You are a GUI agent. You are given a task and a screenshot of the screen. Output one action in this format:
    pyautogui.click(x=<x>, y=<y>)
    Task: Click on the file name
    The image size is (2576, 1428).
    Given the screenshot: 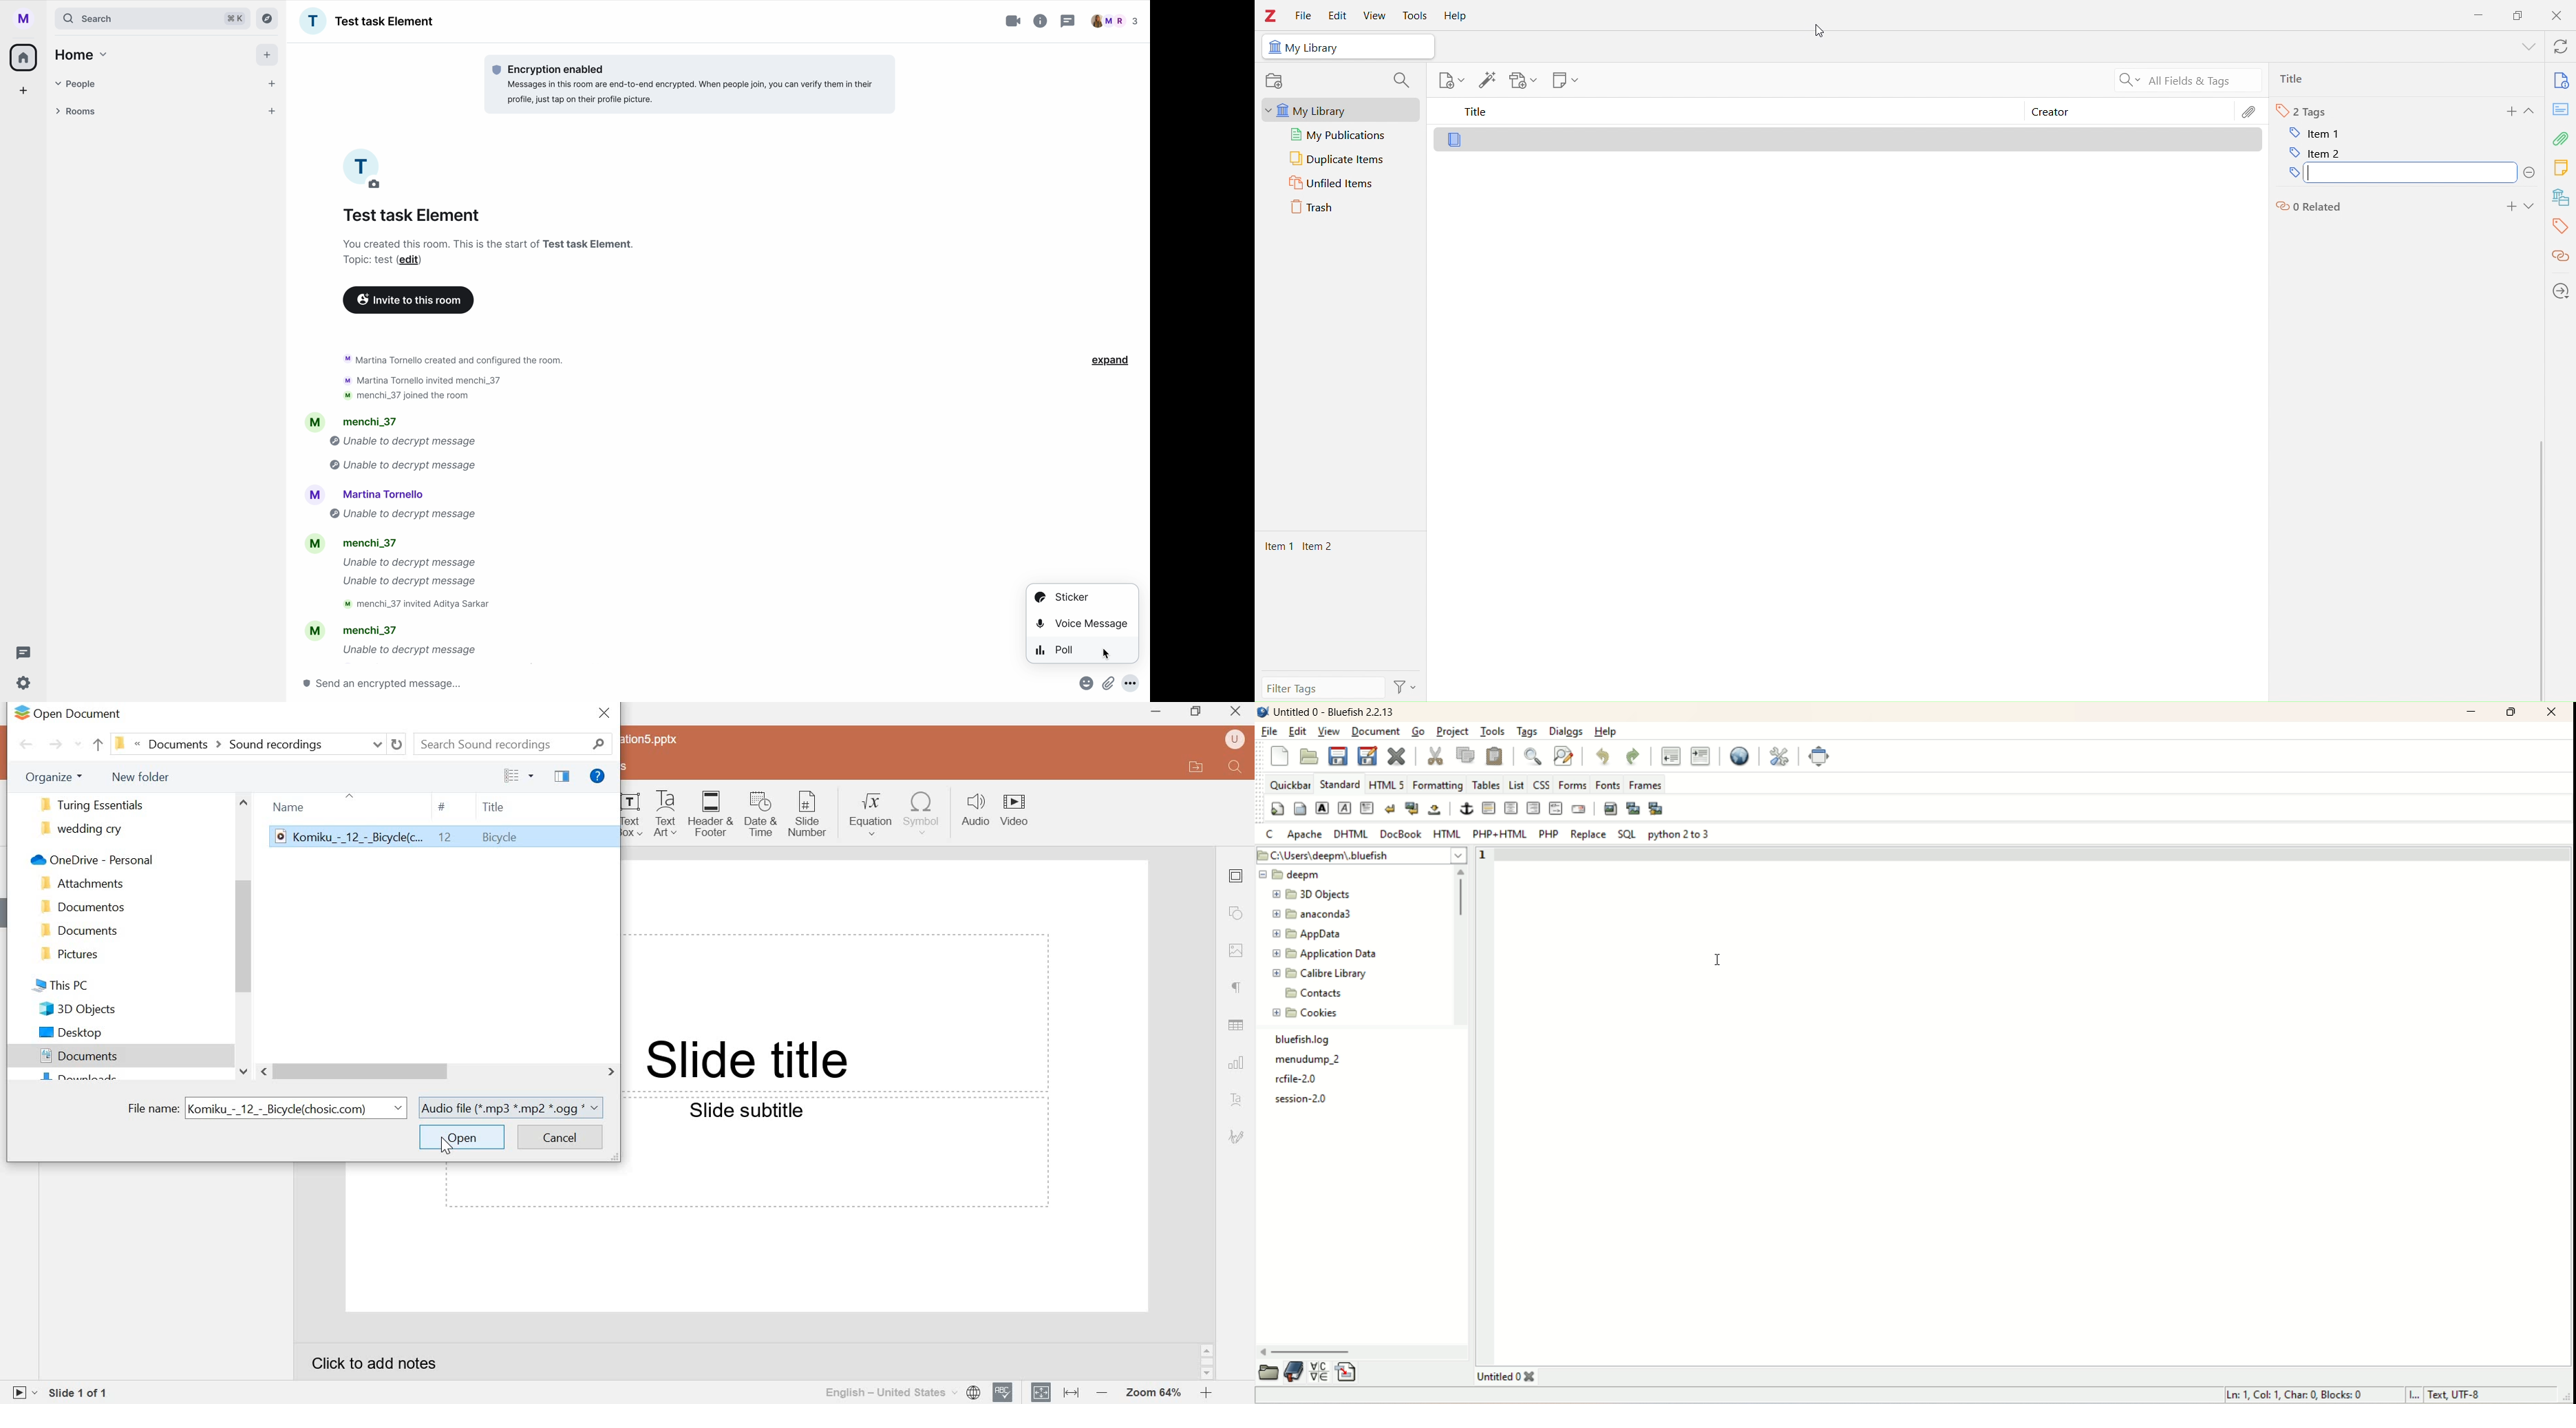 What is the action you would take?
    pyautogui.click(x=284, y=1108)
    